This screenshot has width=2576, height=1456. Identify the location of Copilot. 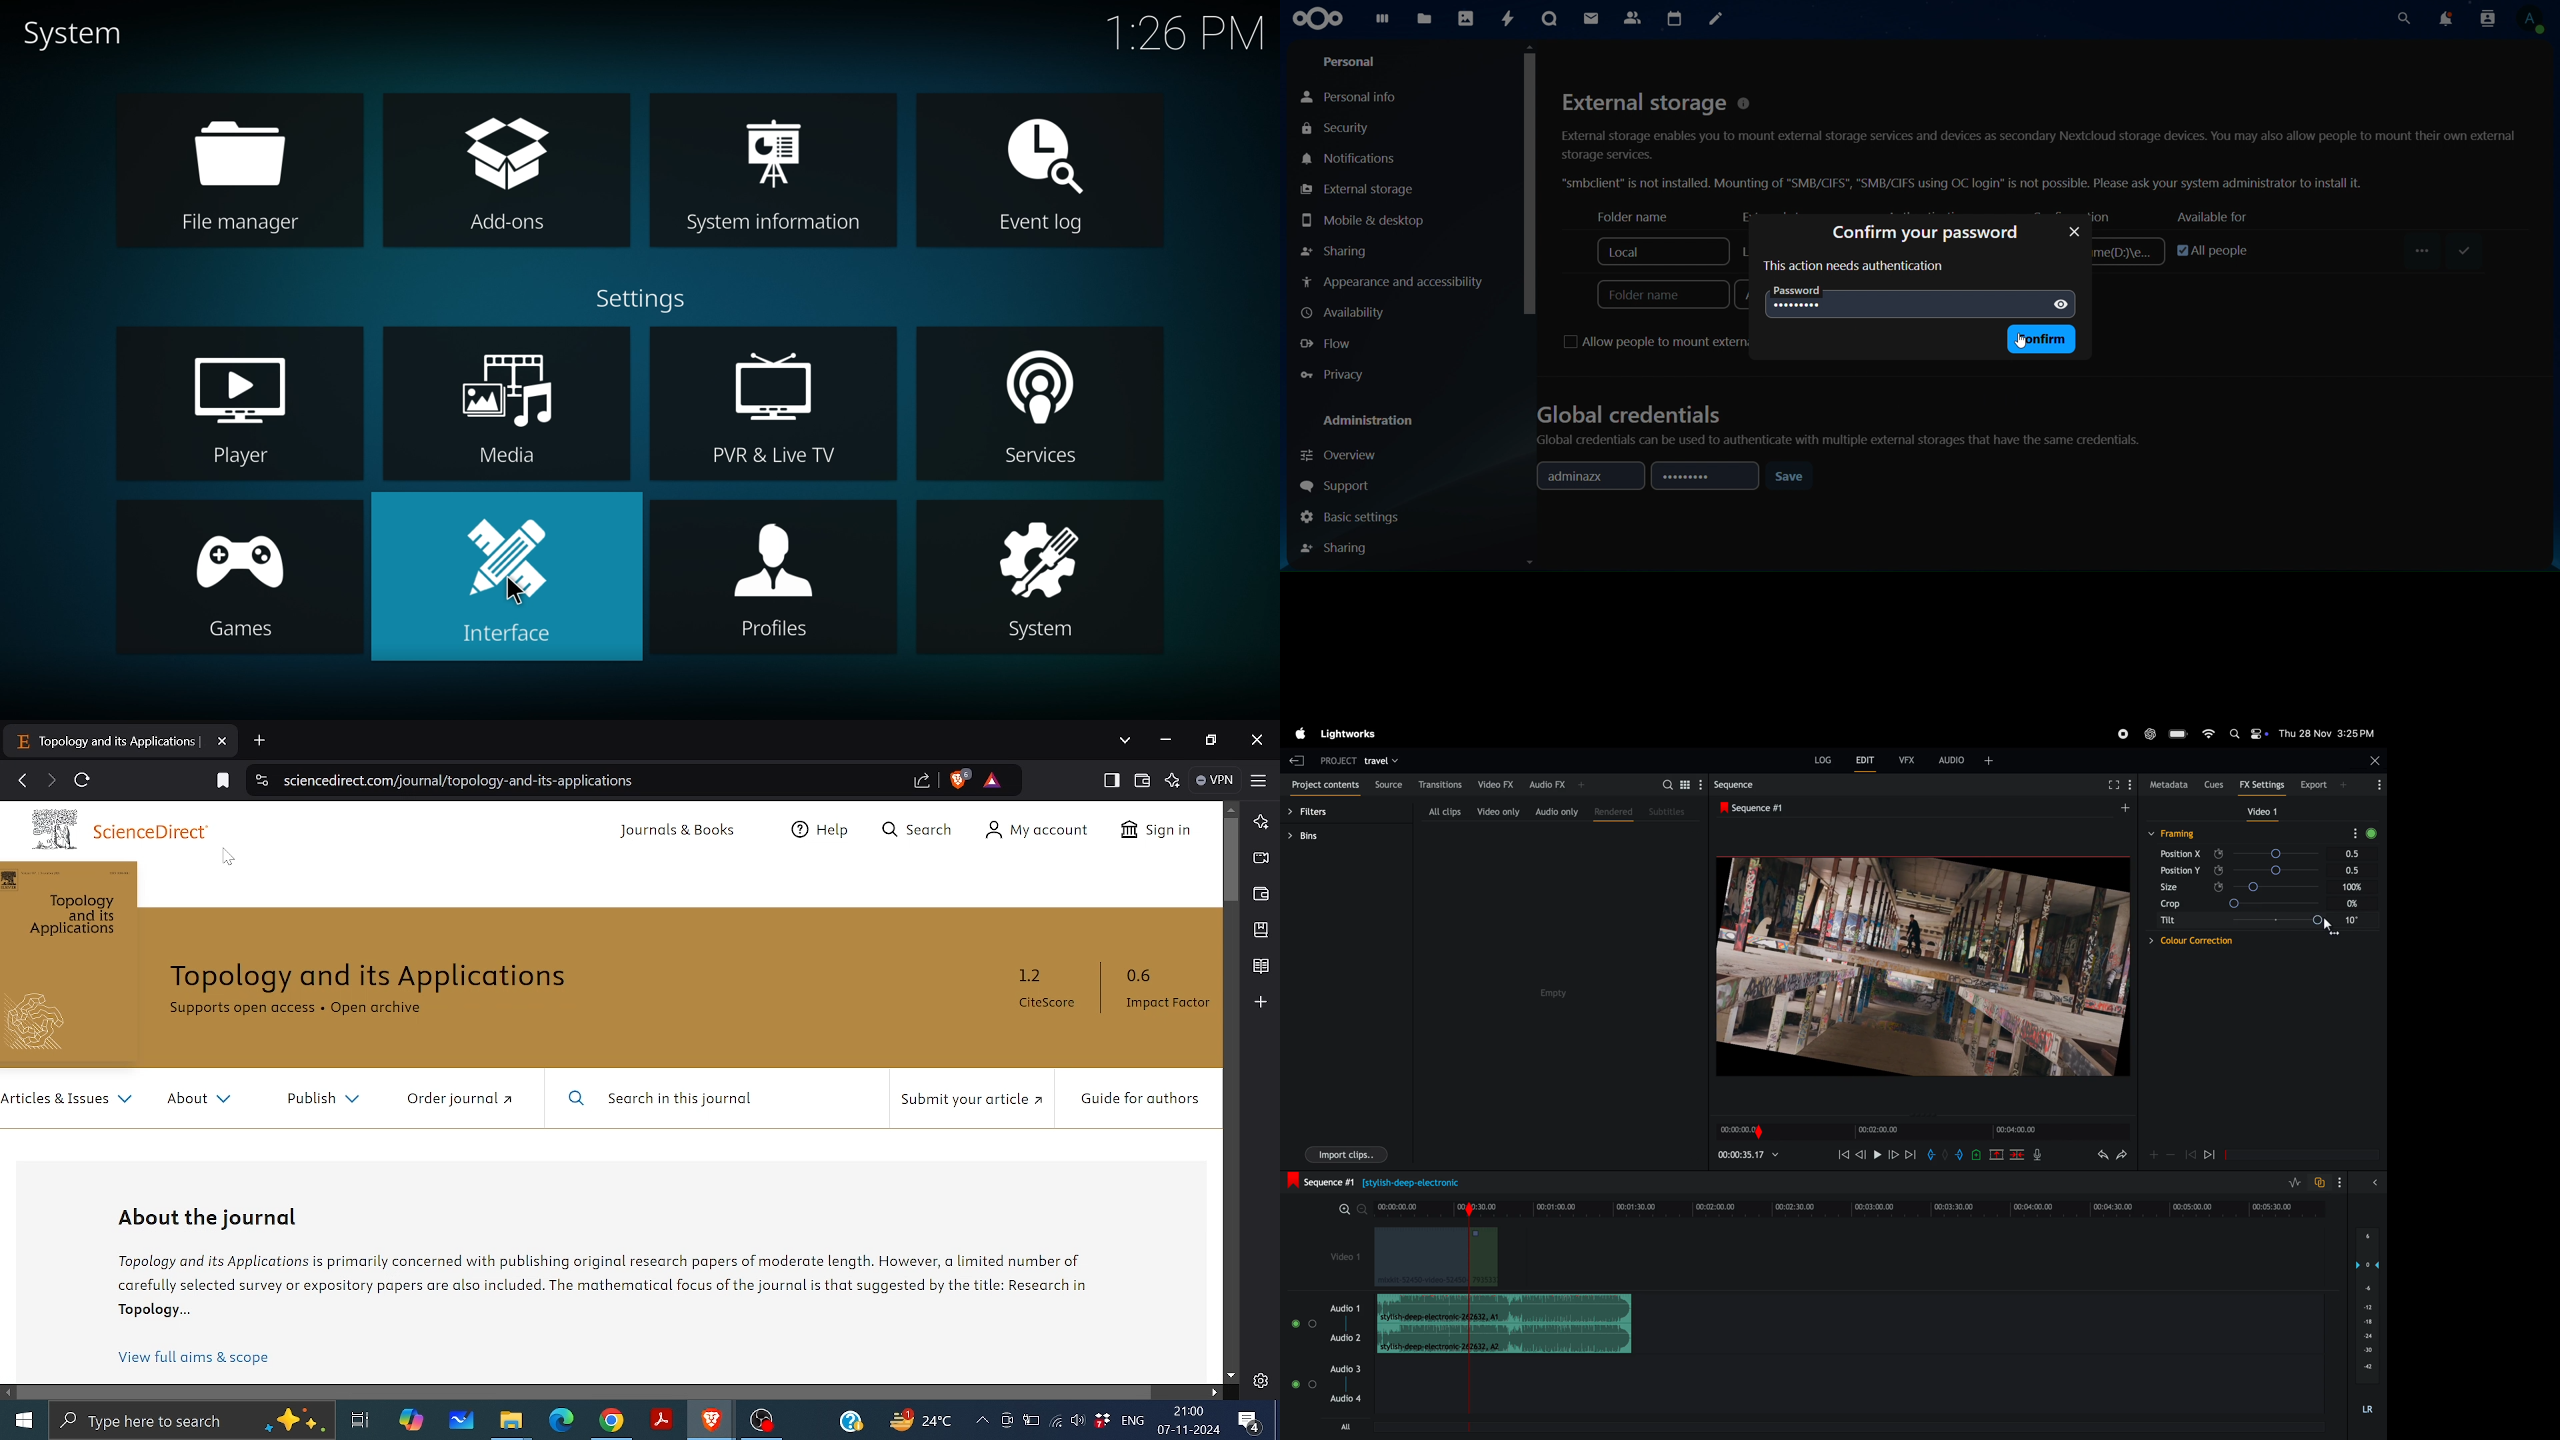
(411, 1423).